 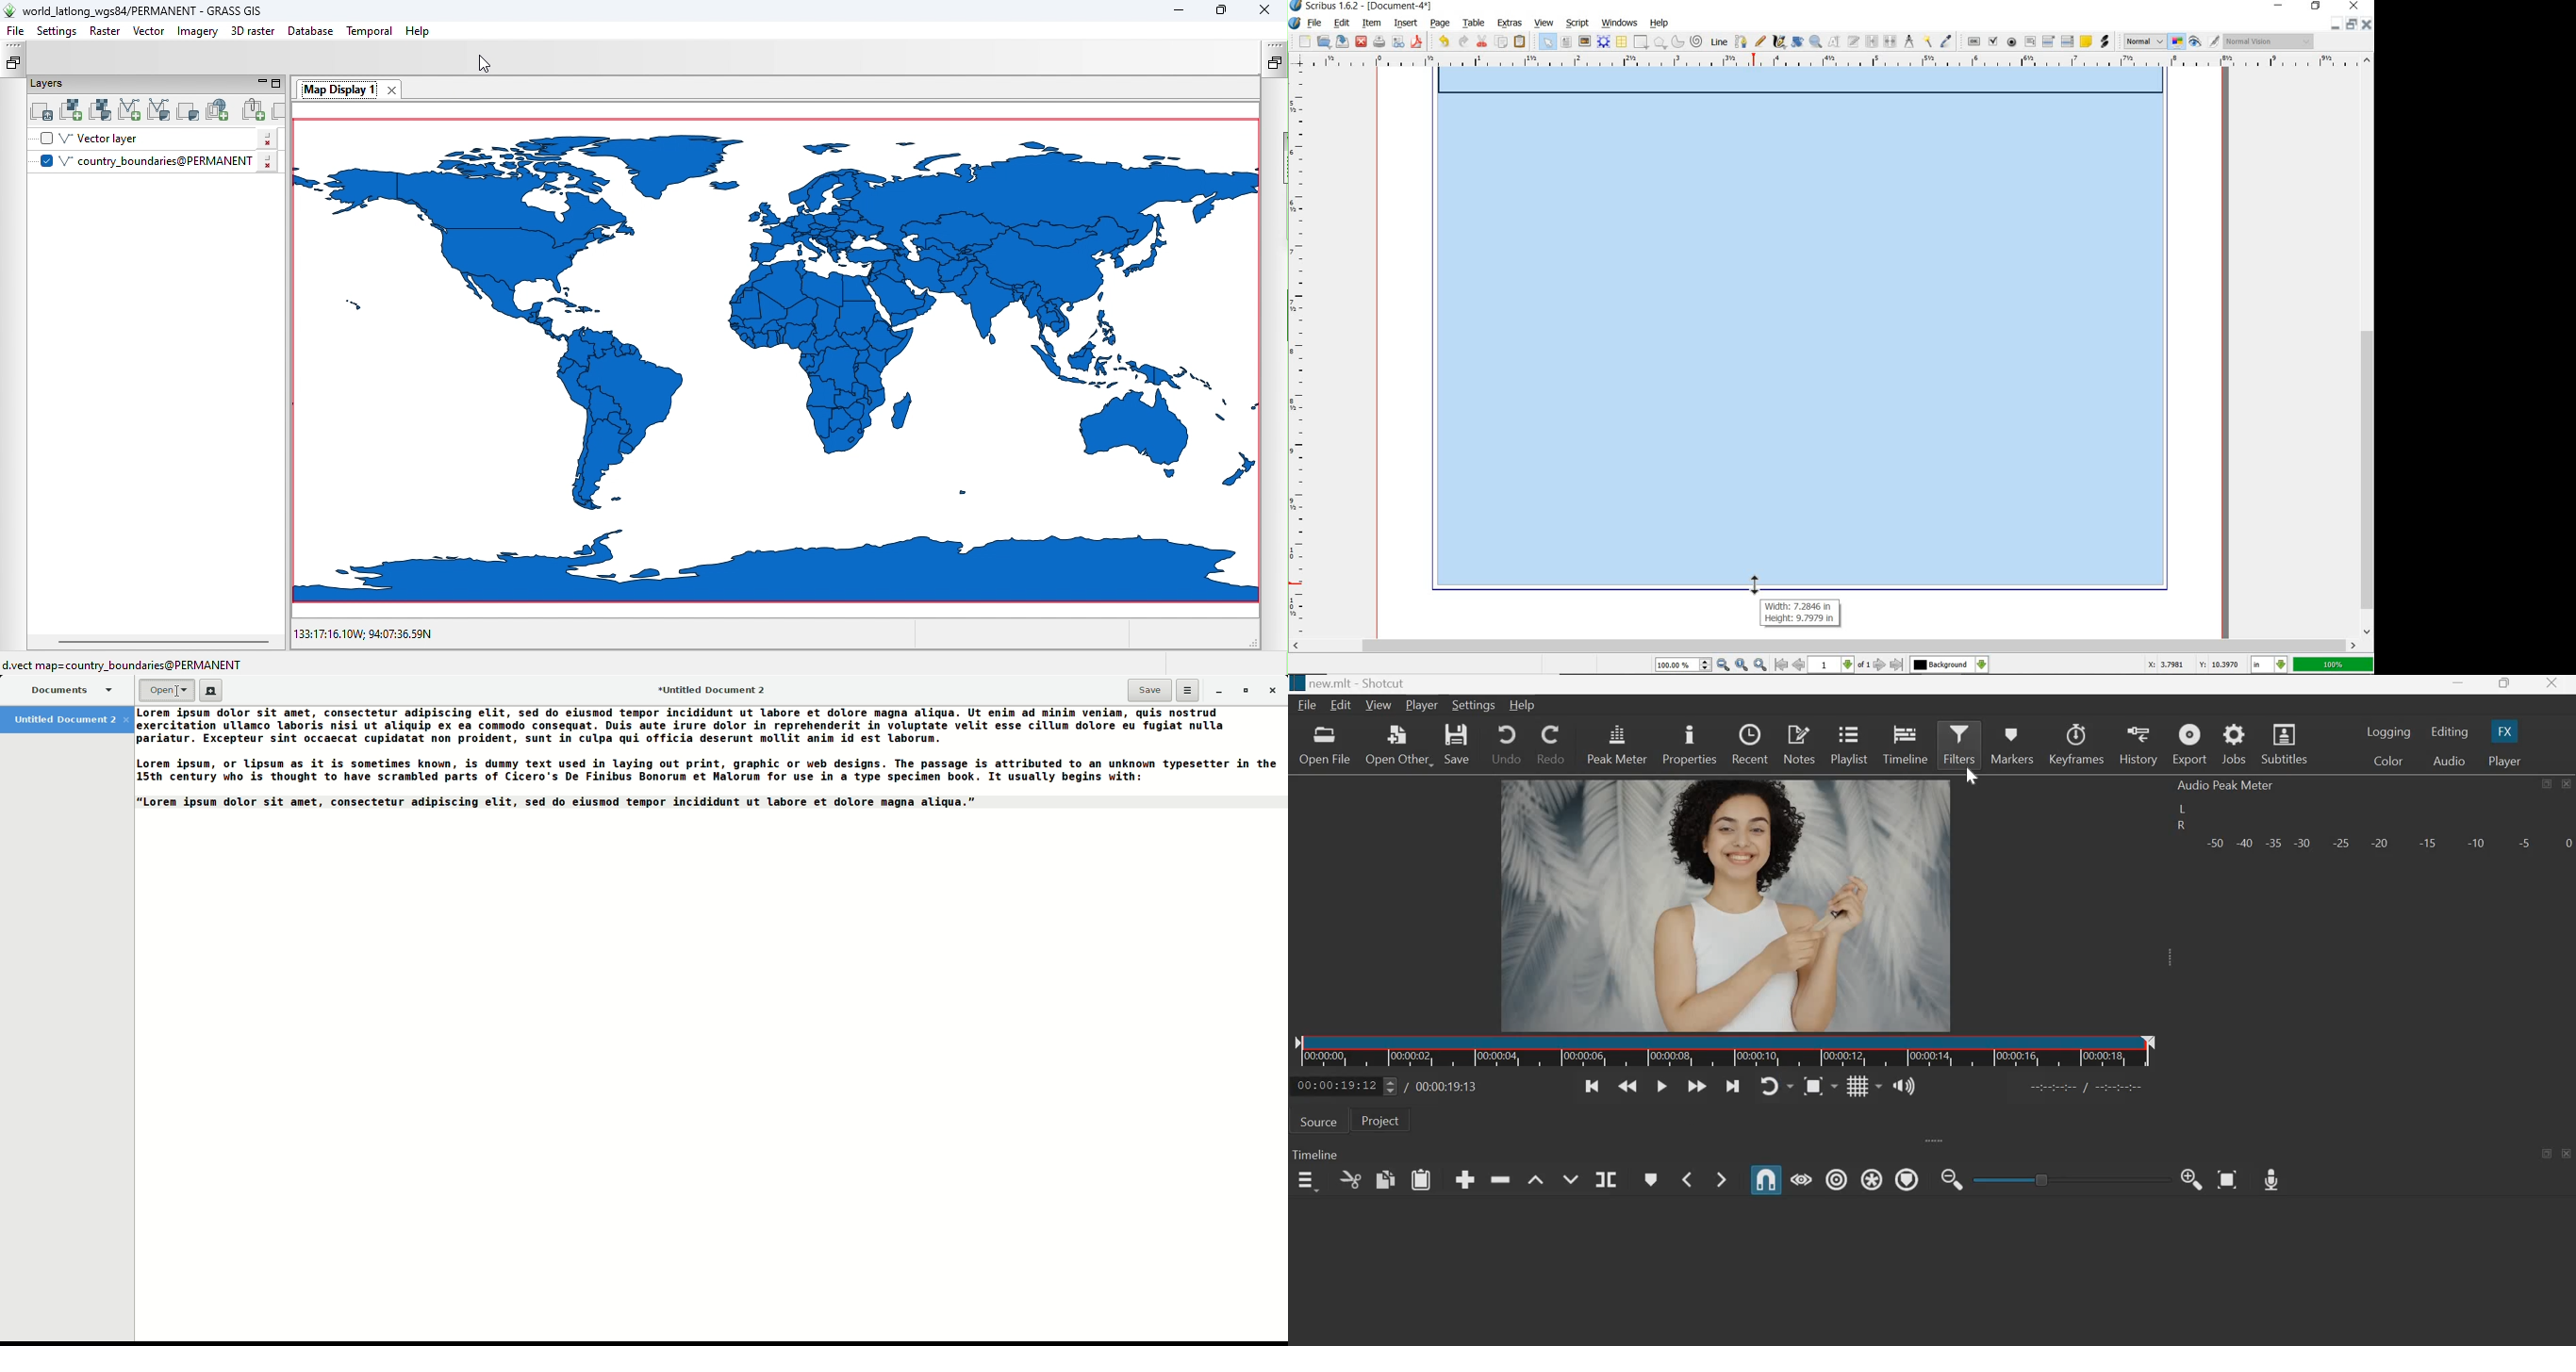 What do you see at coordinates (2387, 841) in the screenshot?
I see `Volume meter` at bounding box center [2387, 841].